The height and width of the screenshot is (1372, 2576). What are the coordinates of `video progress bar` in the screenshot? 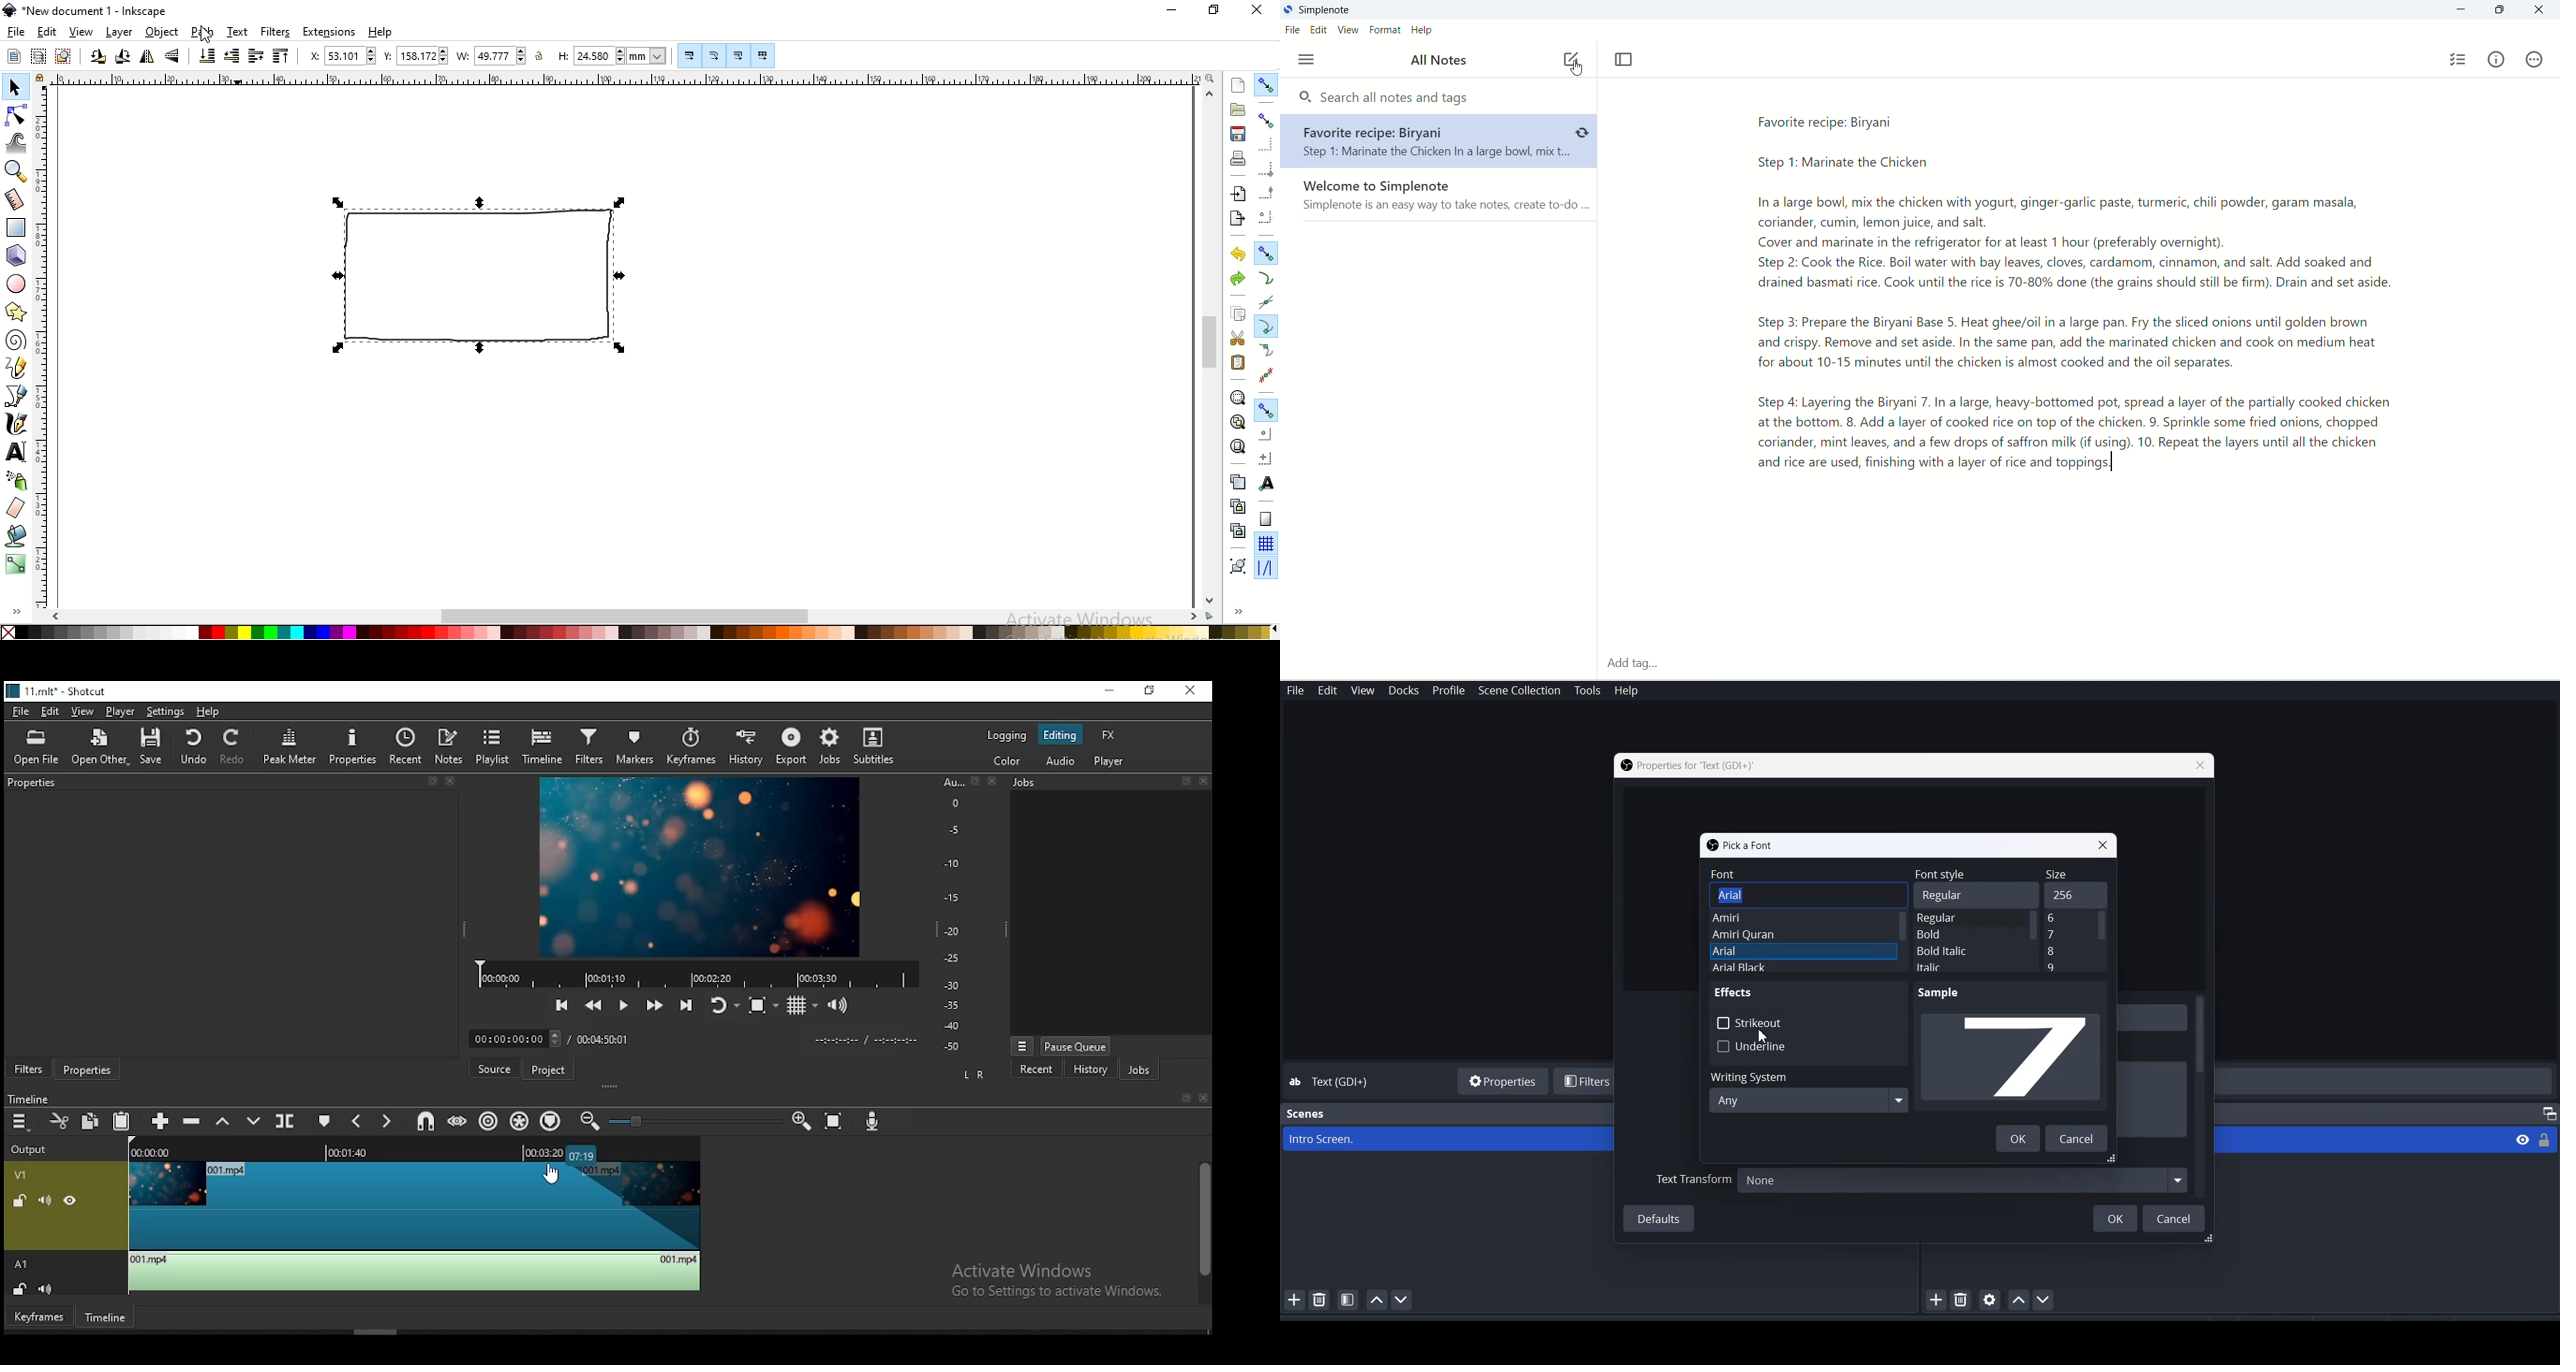 It's located at (698, 975).